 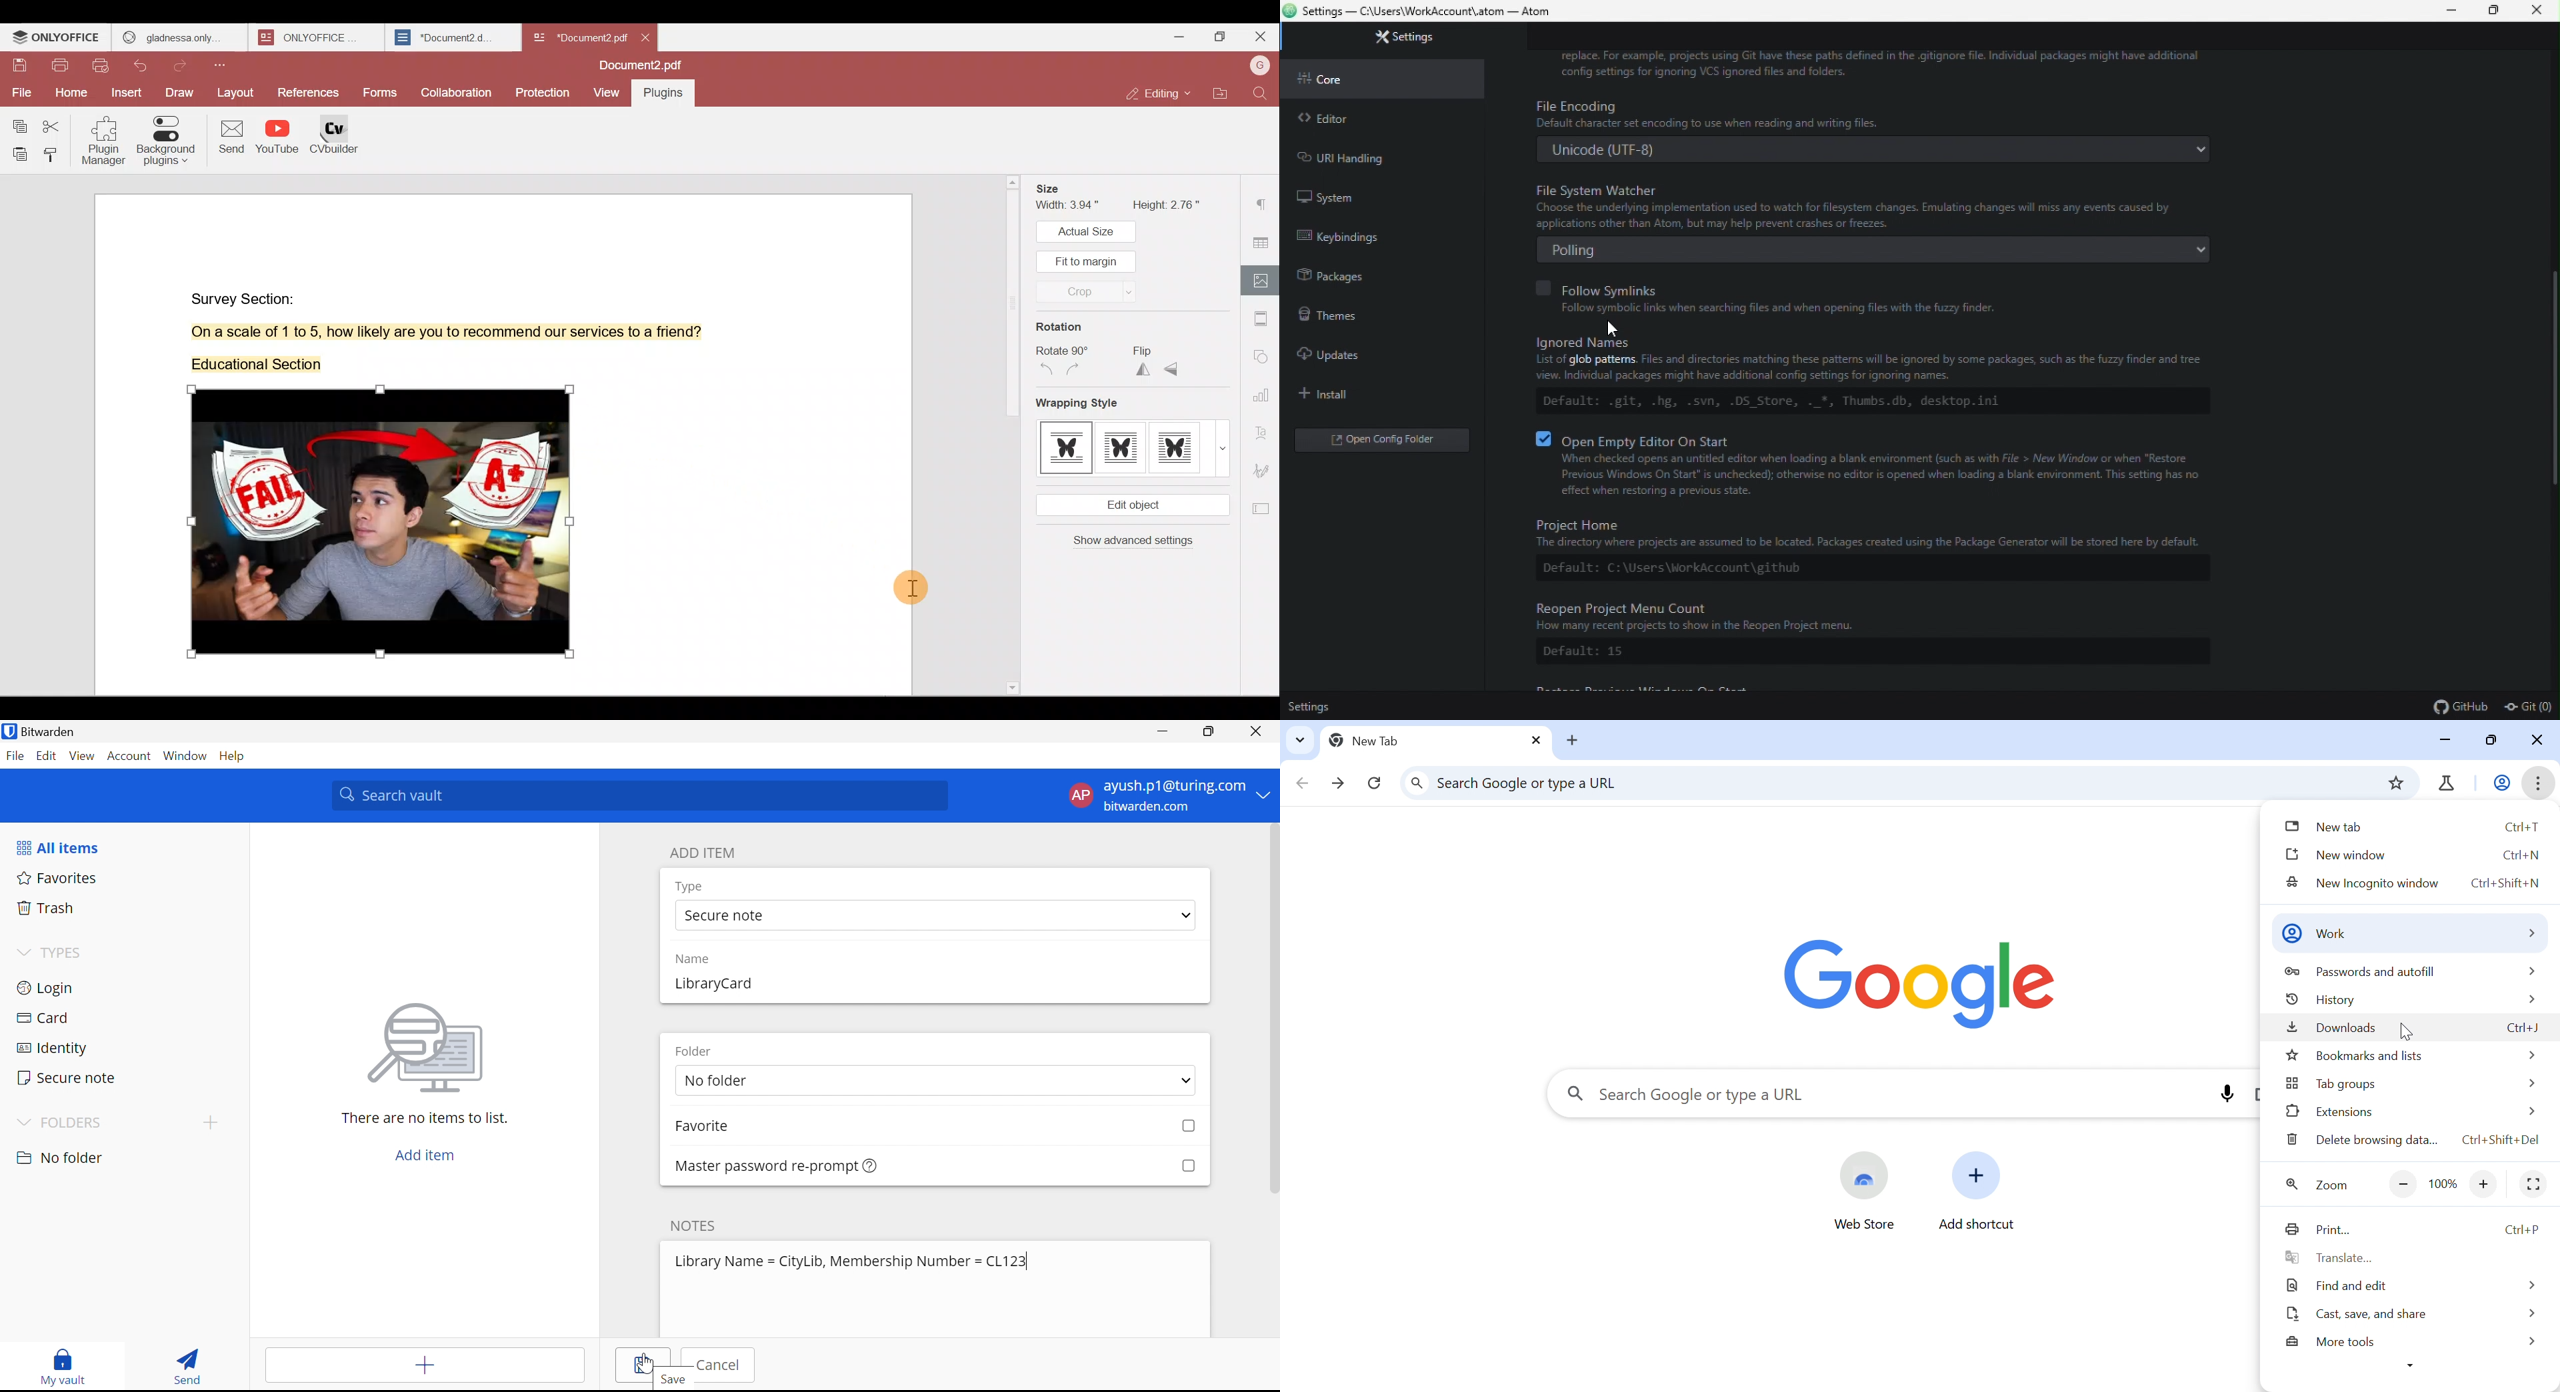 What do you see at coordinates (2409, 1367) in the screenshot?
I see `More options` at bounding box center [2409, 1367].